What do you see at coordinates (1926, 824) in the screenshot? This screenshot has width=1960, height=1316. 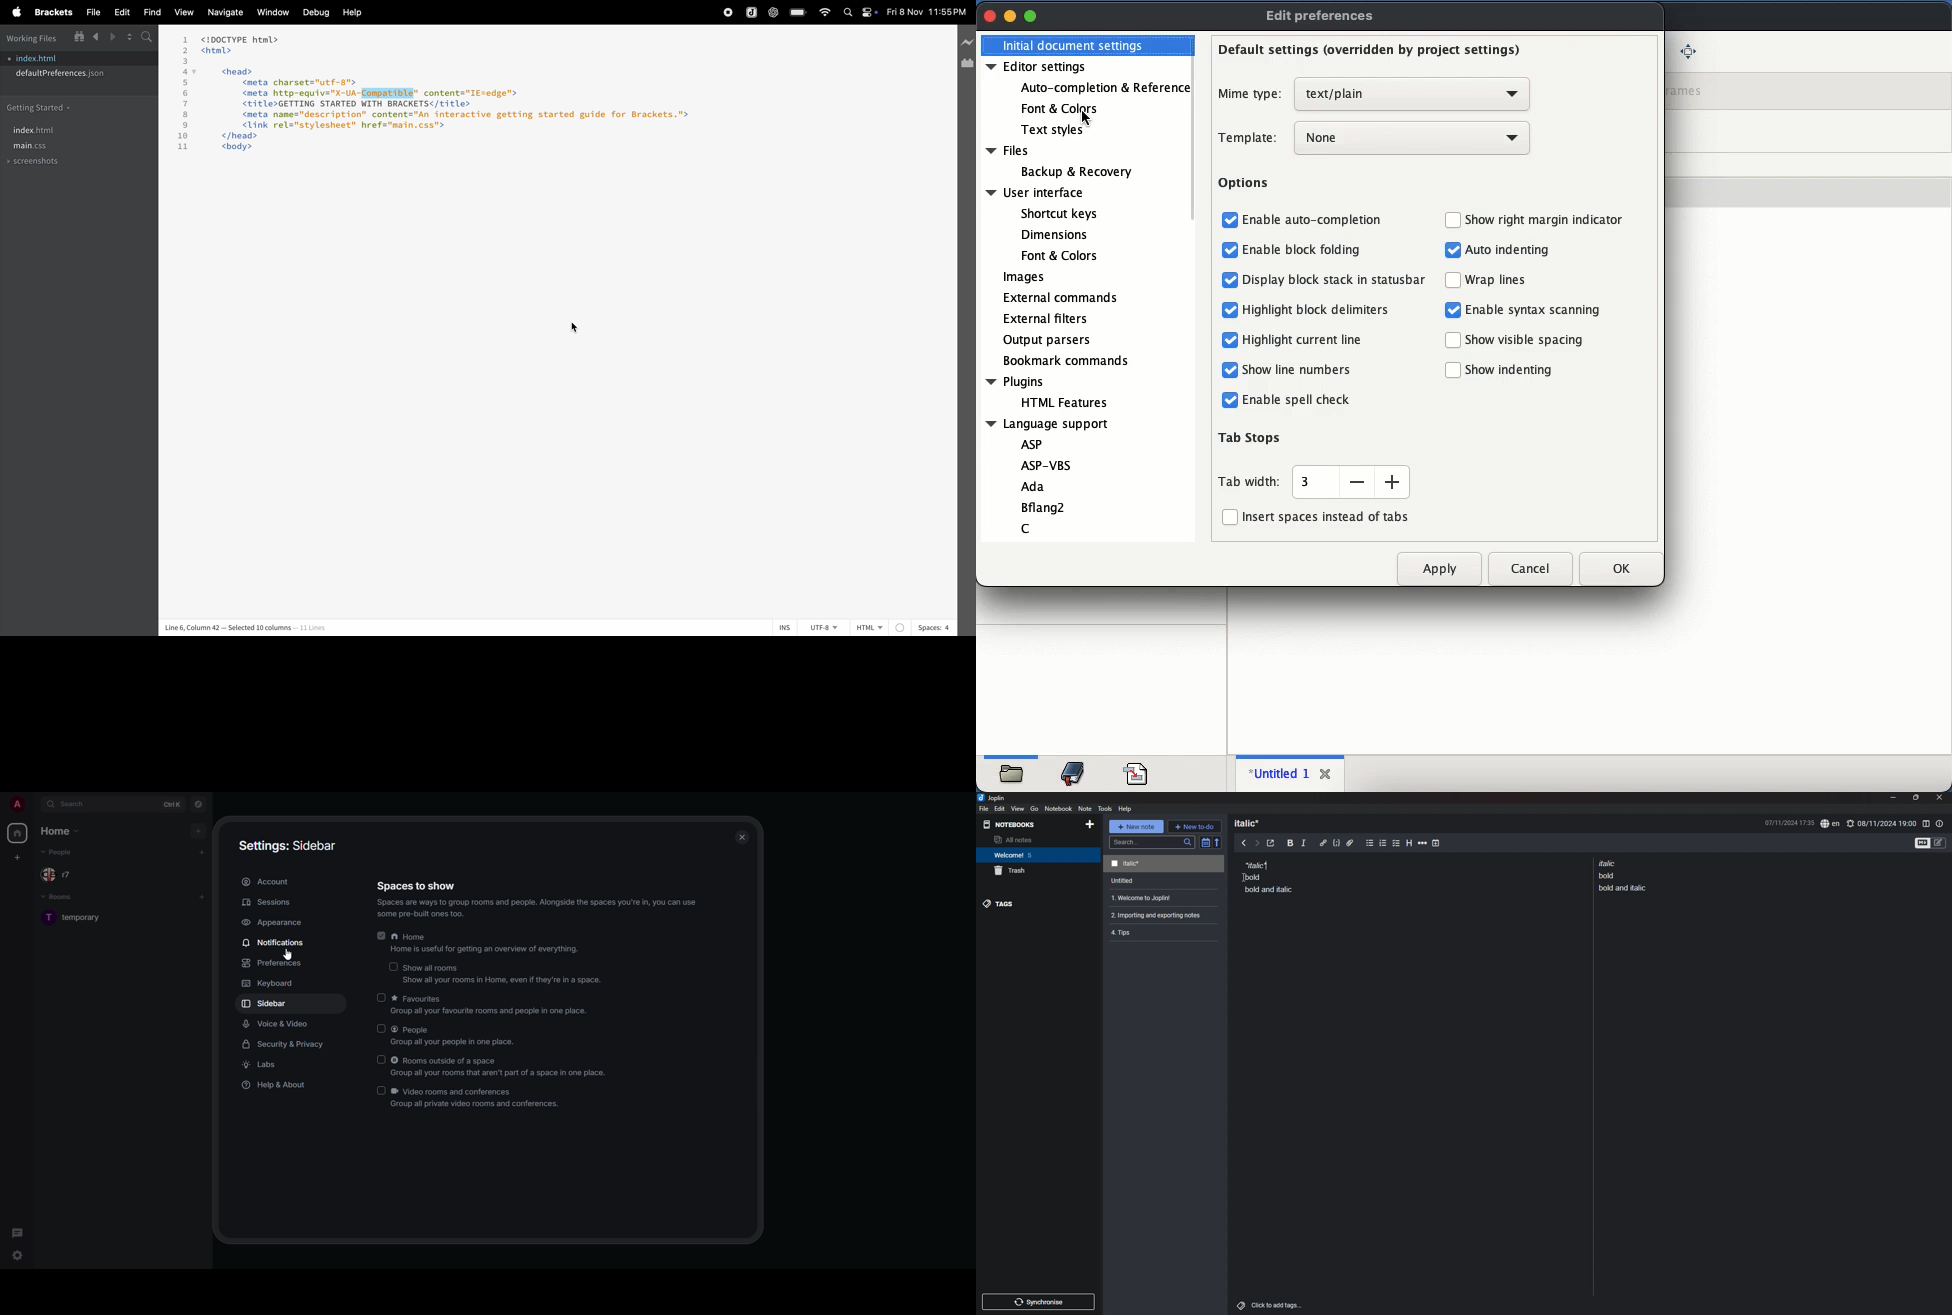 I see `toggle editor layout` at bounding box center [1926, 824].